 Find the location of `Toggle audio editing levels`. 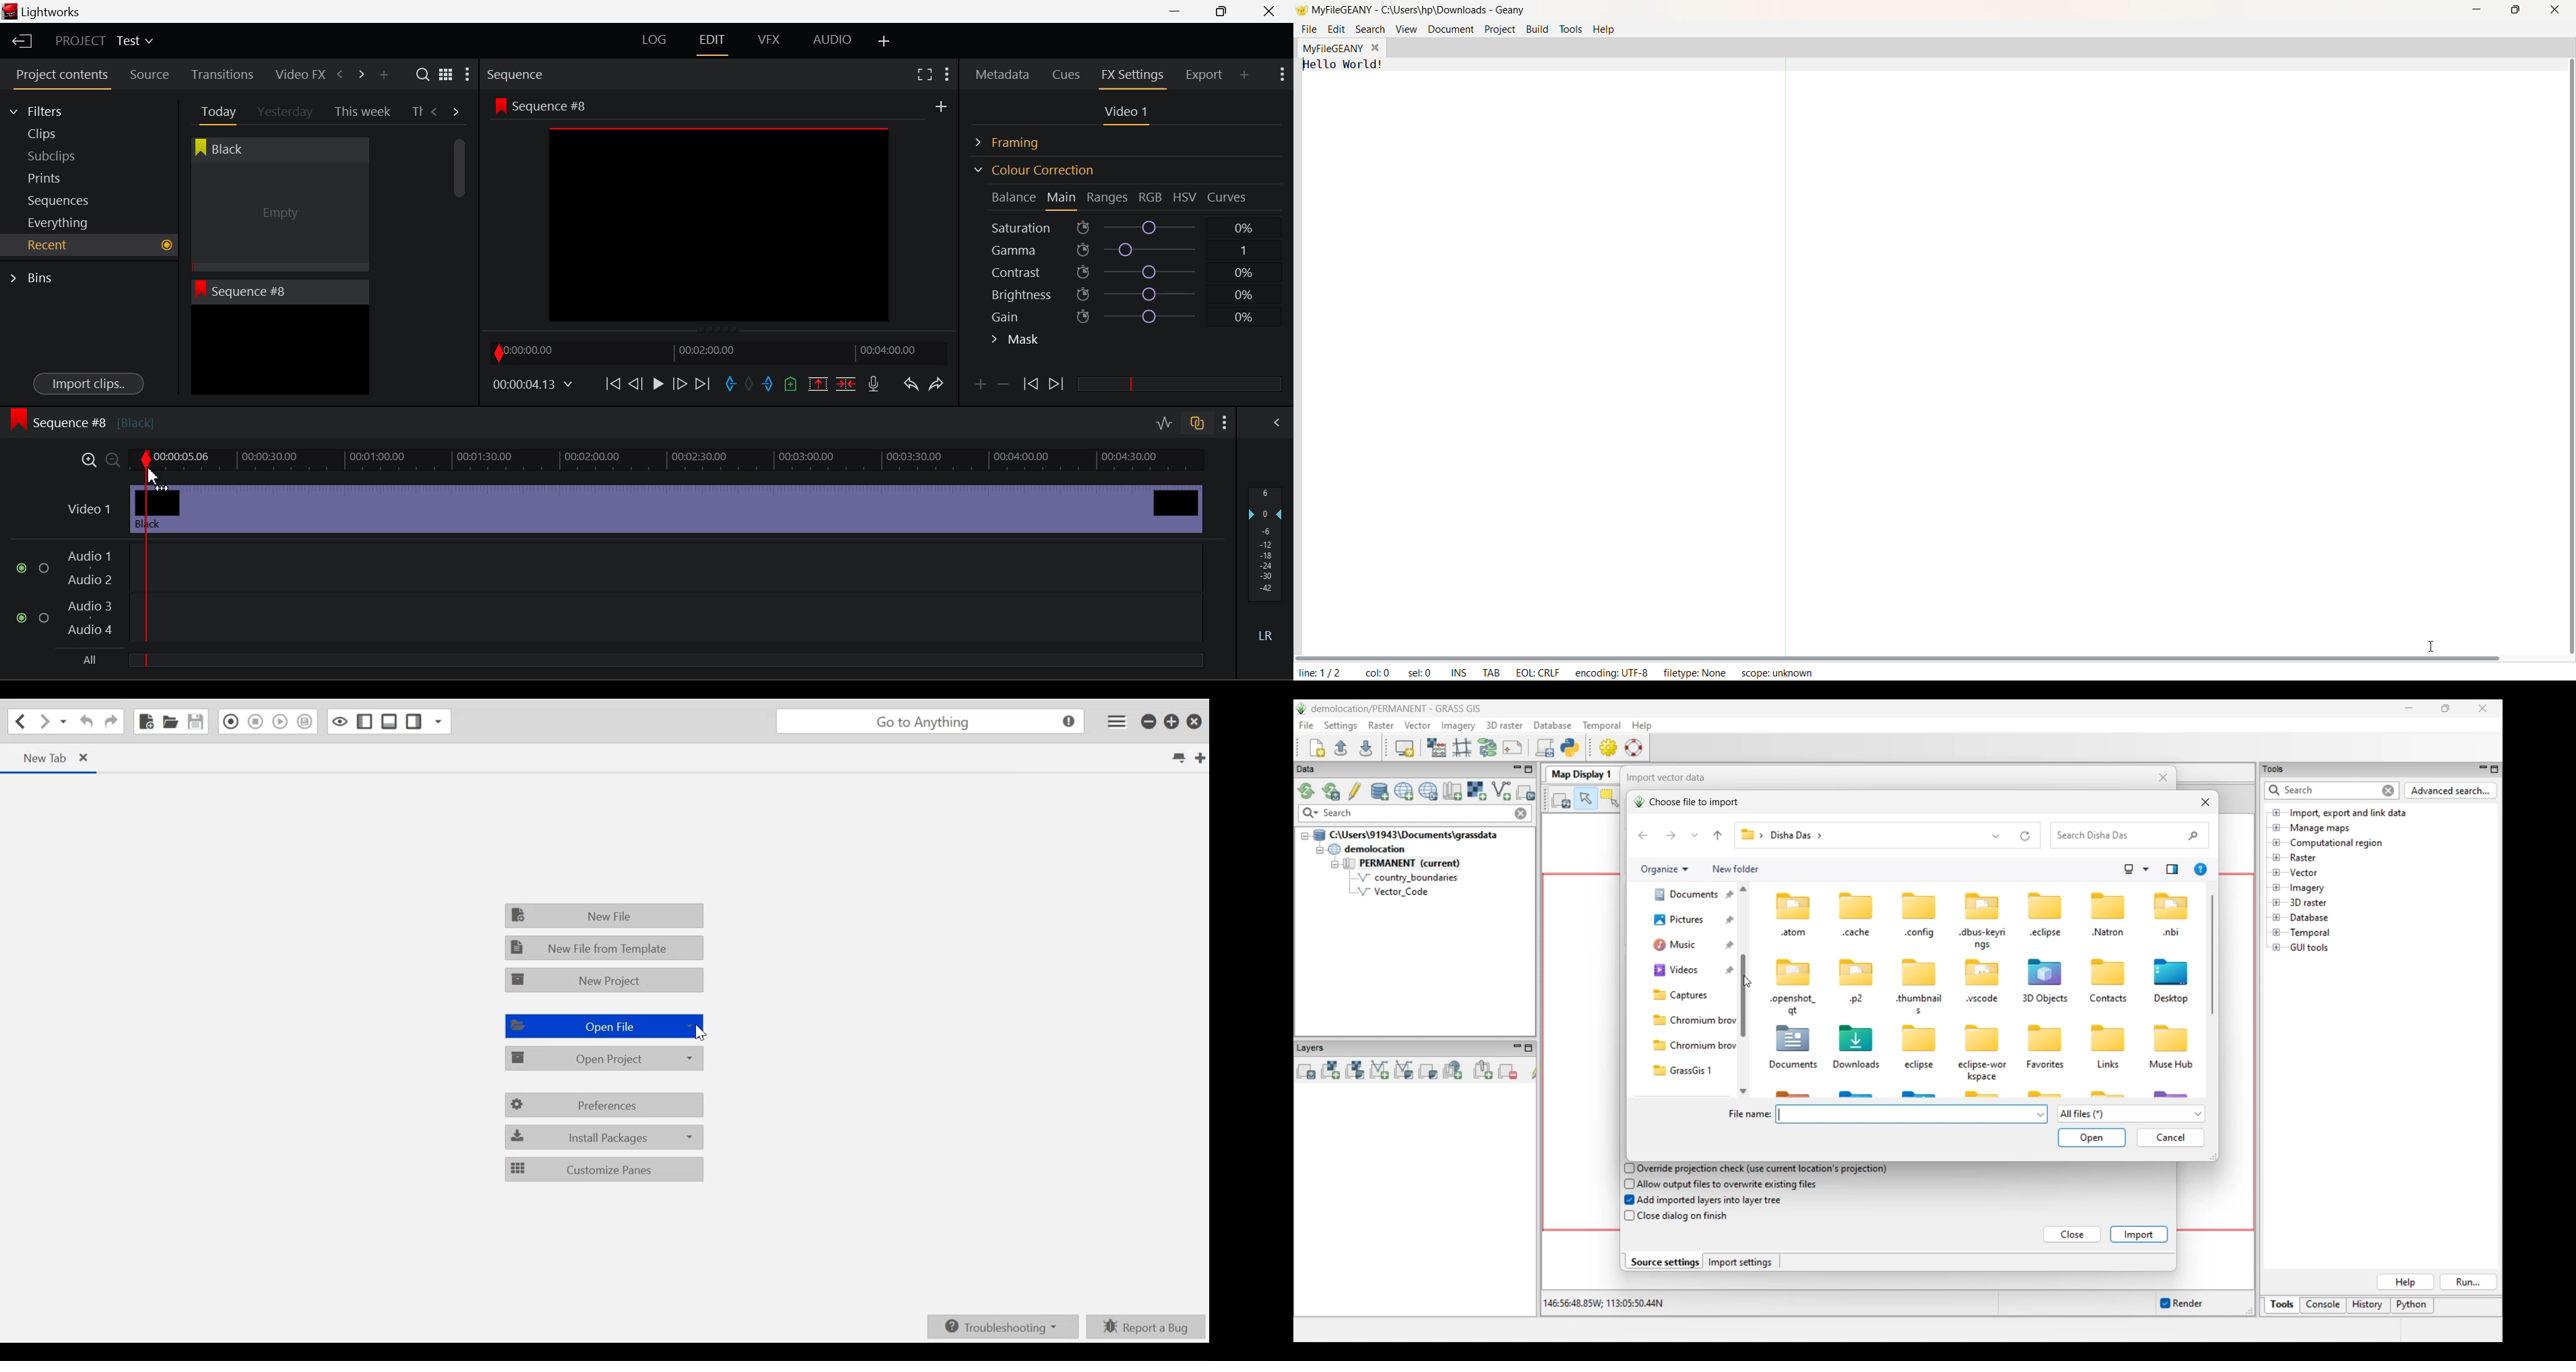

Toggle audio editing levels is located at coordinates (1165, 421).